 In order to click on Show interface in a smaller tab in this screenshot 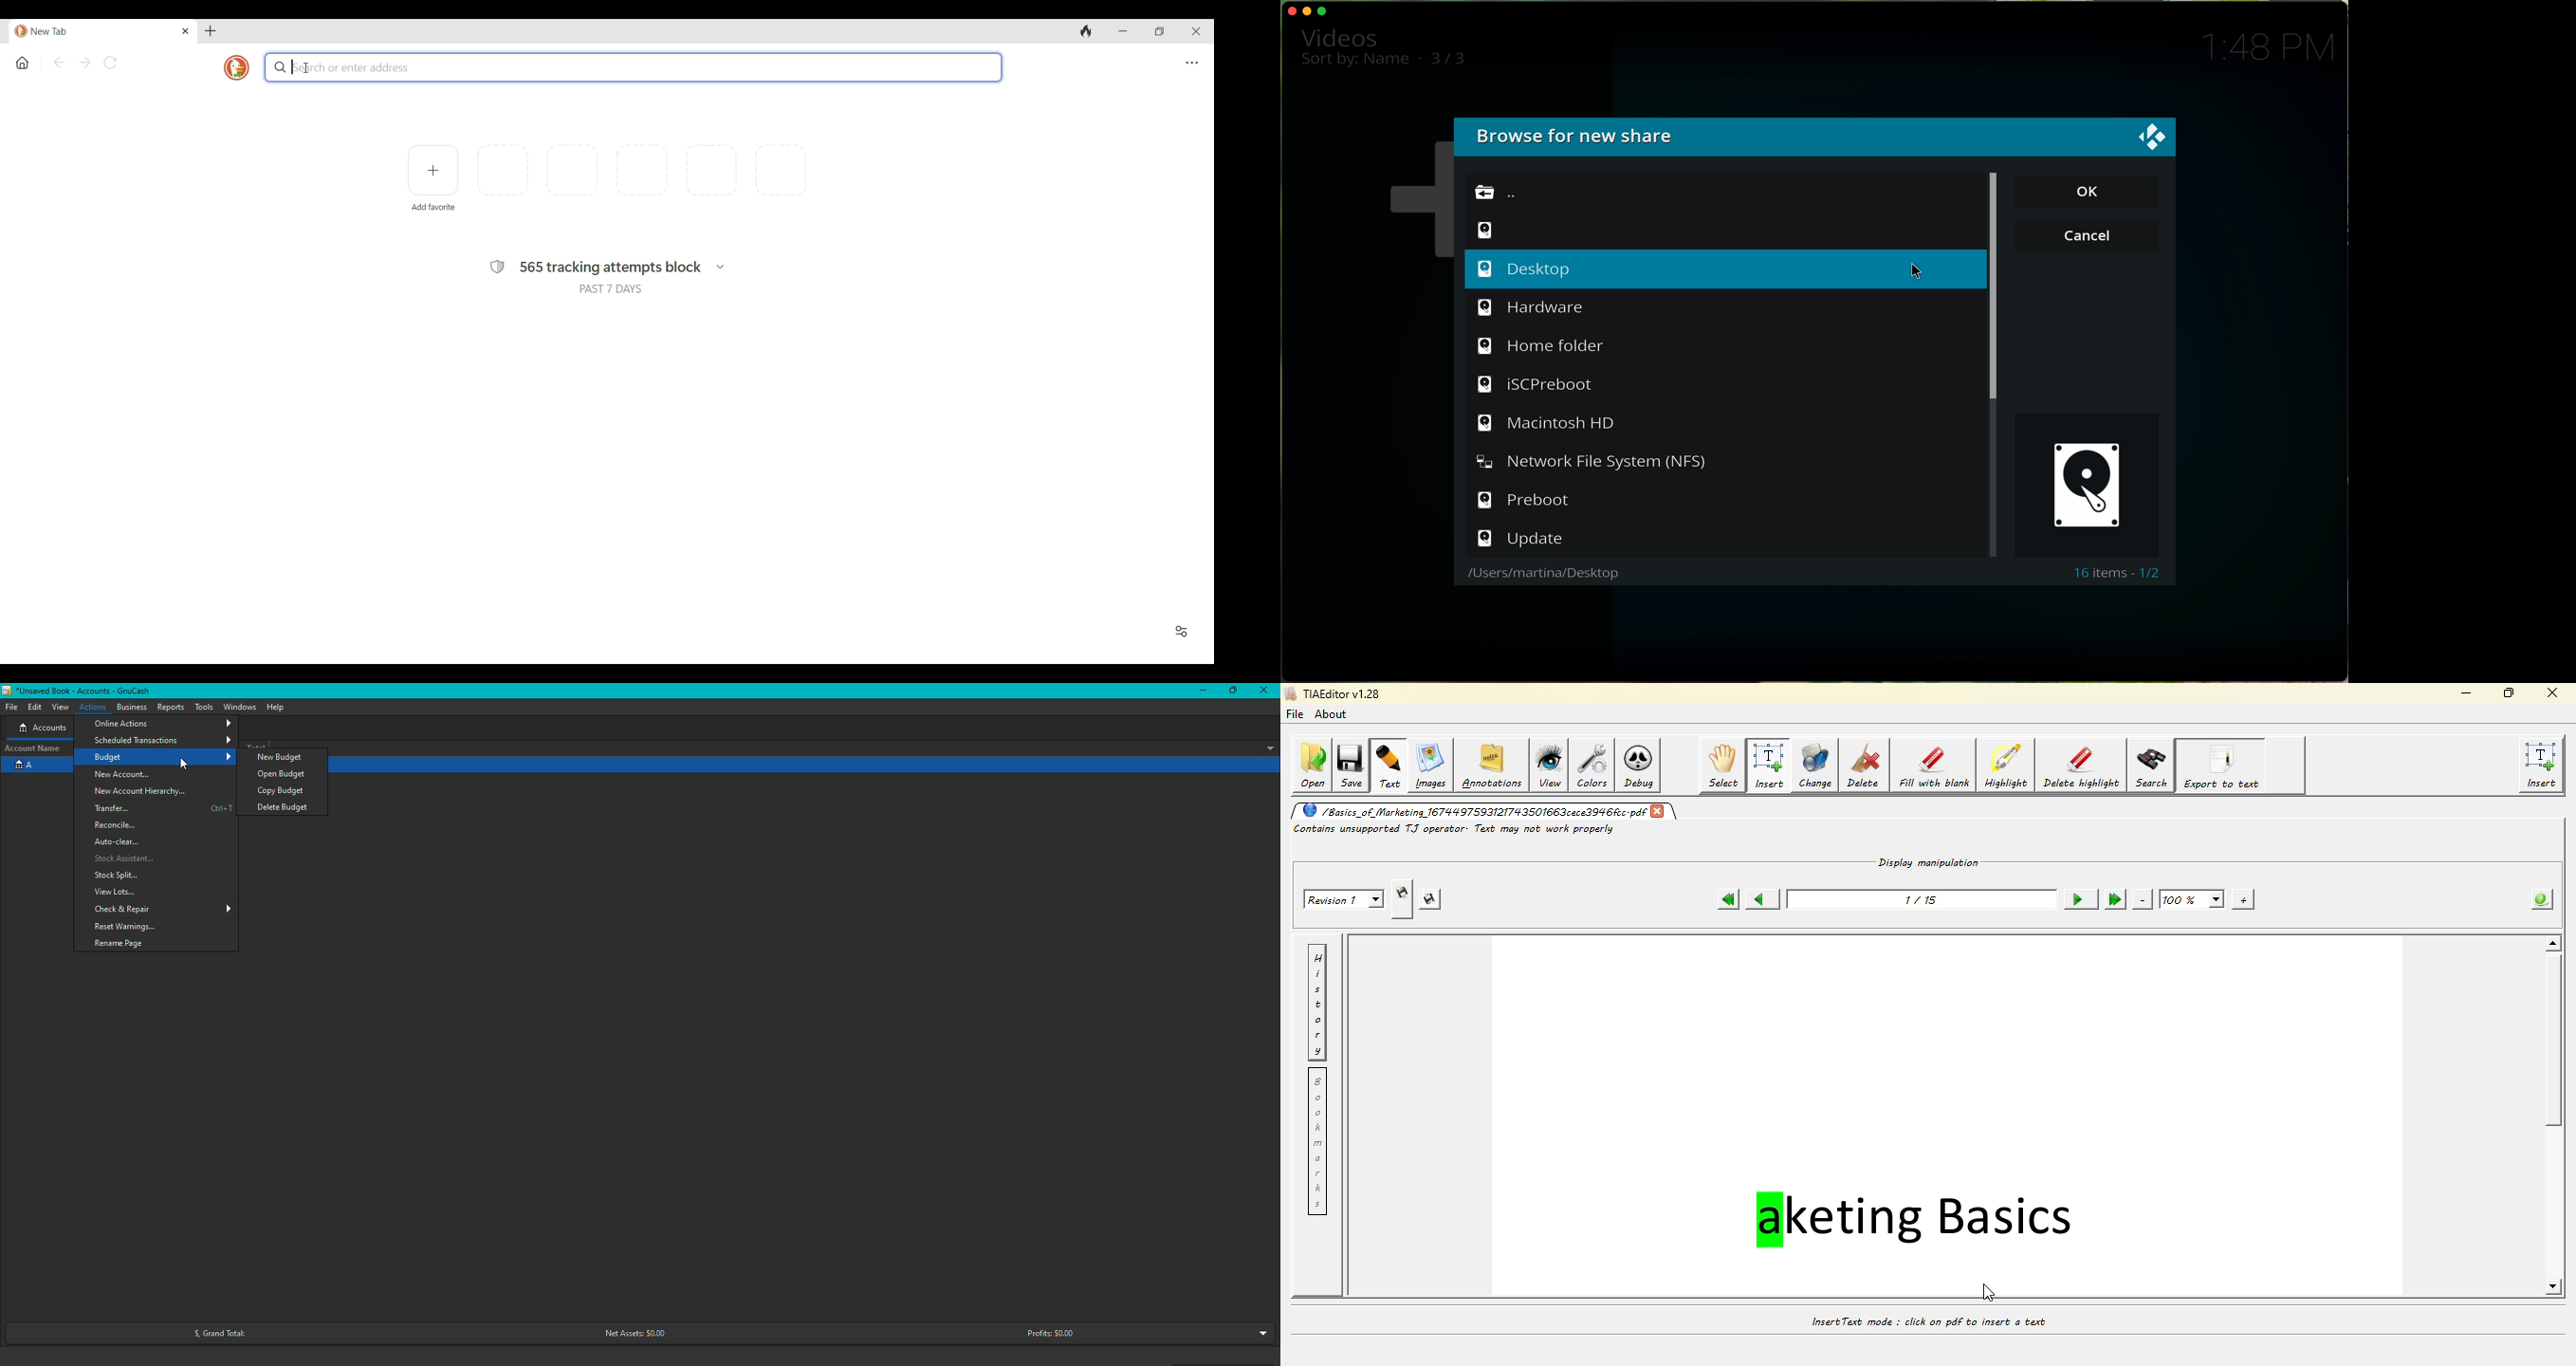, I will do `click(1160, 32)`.